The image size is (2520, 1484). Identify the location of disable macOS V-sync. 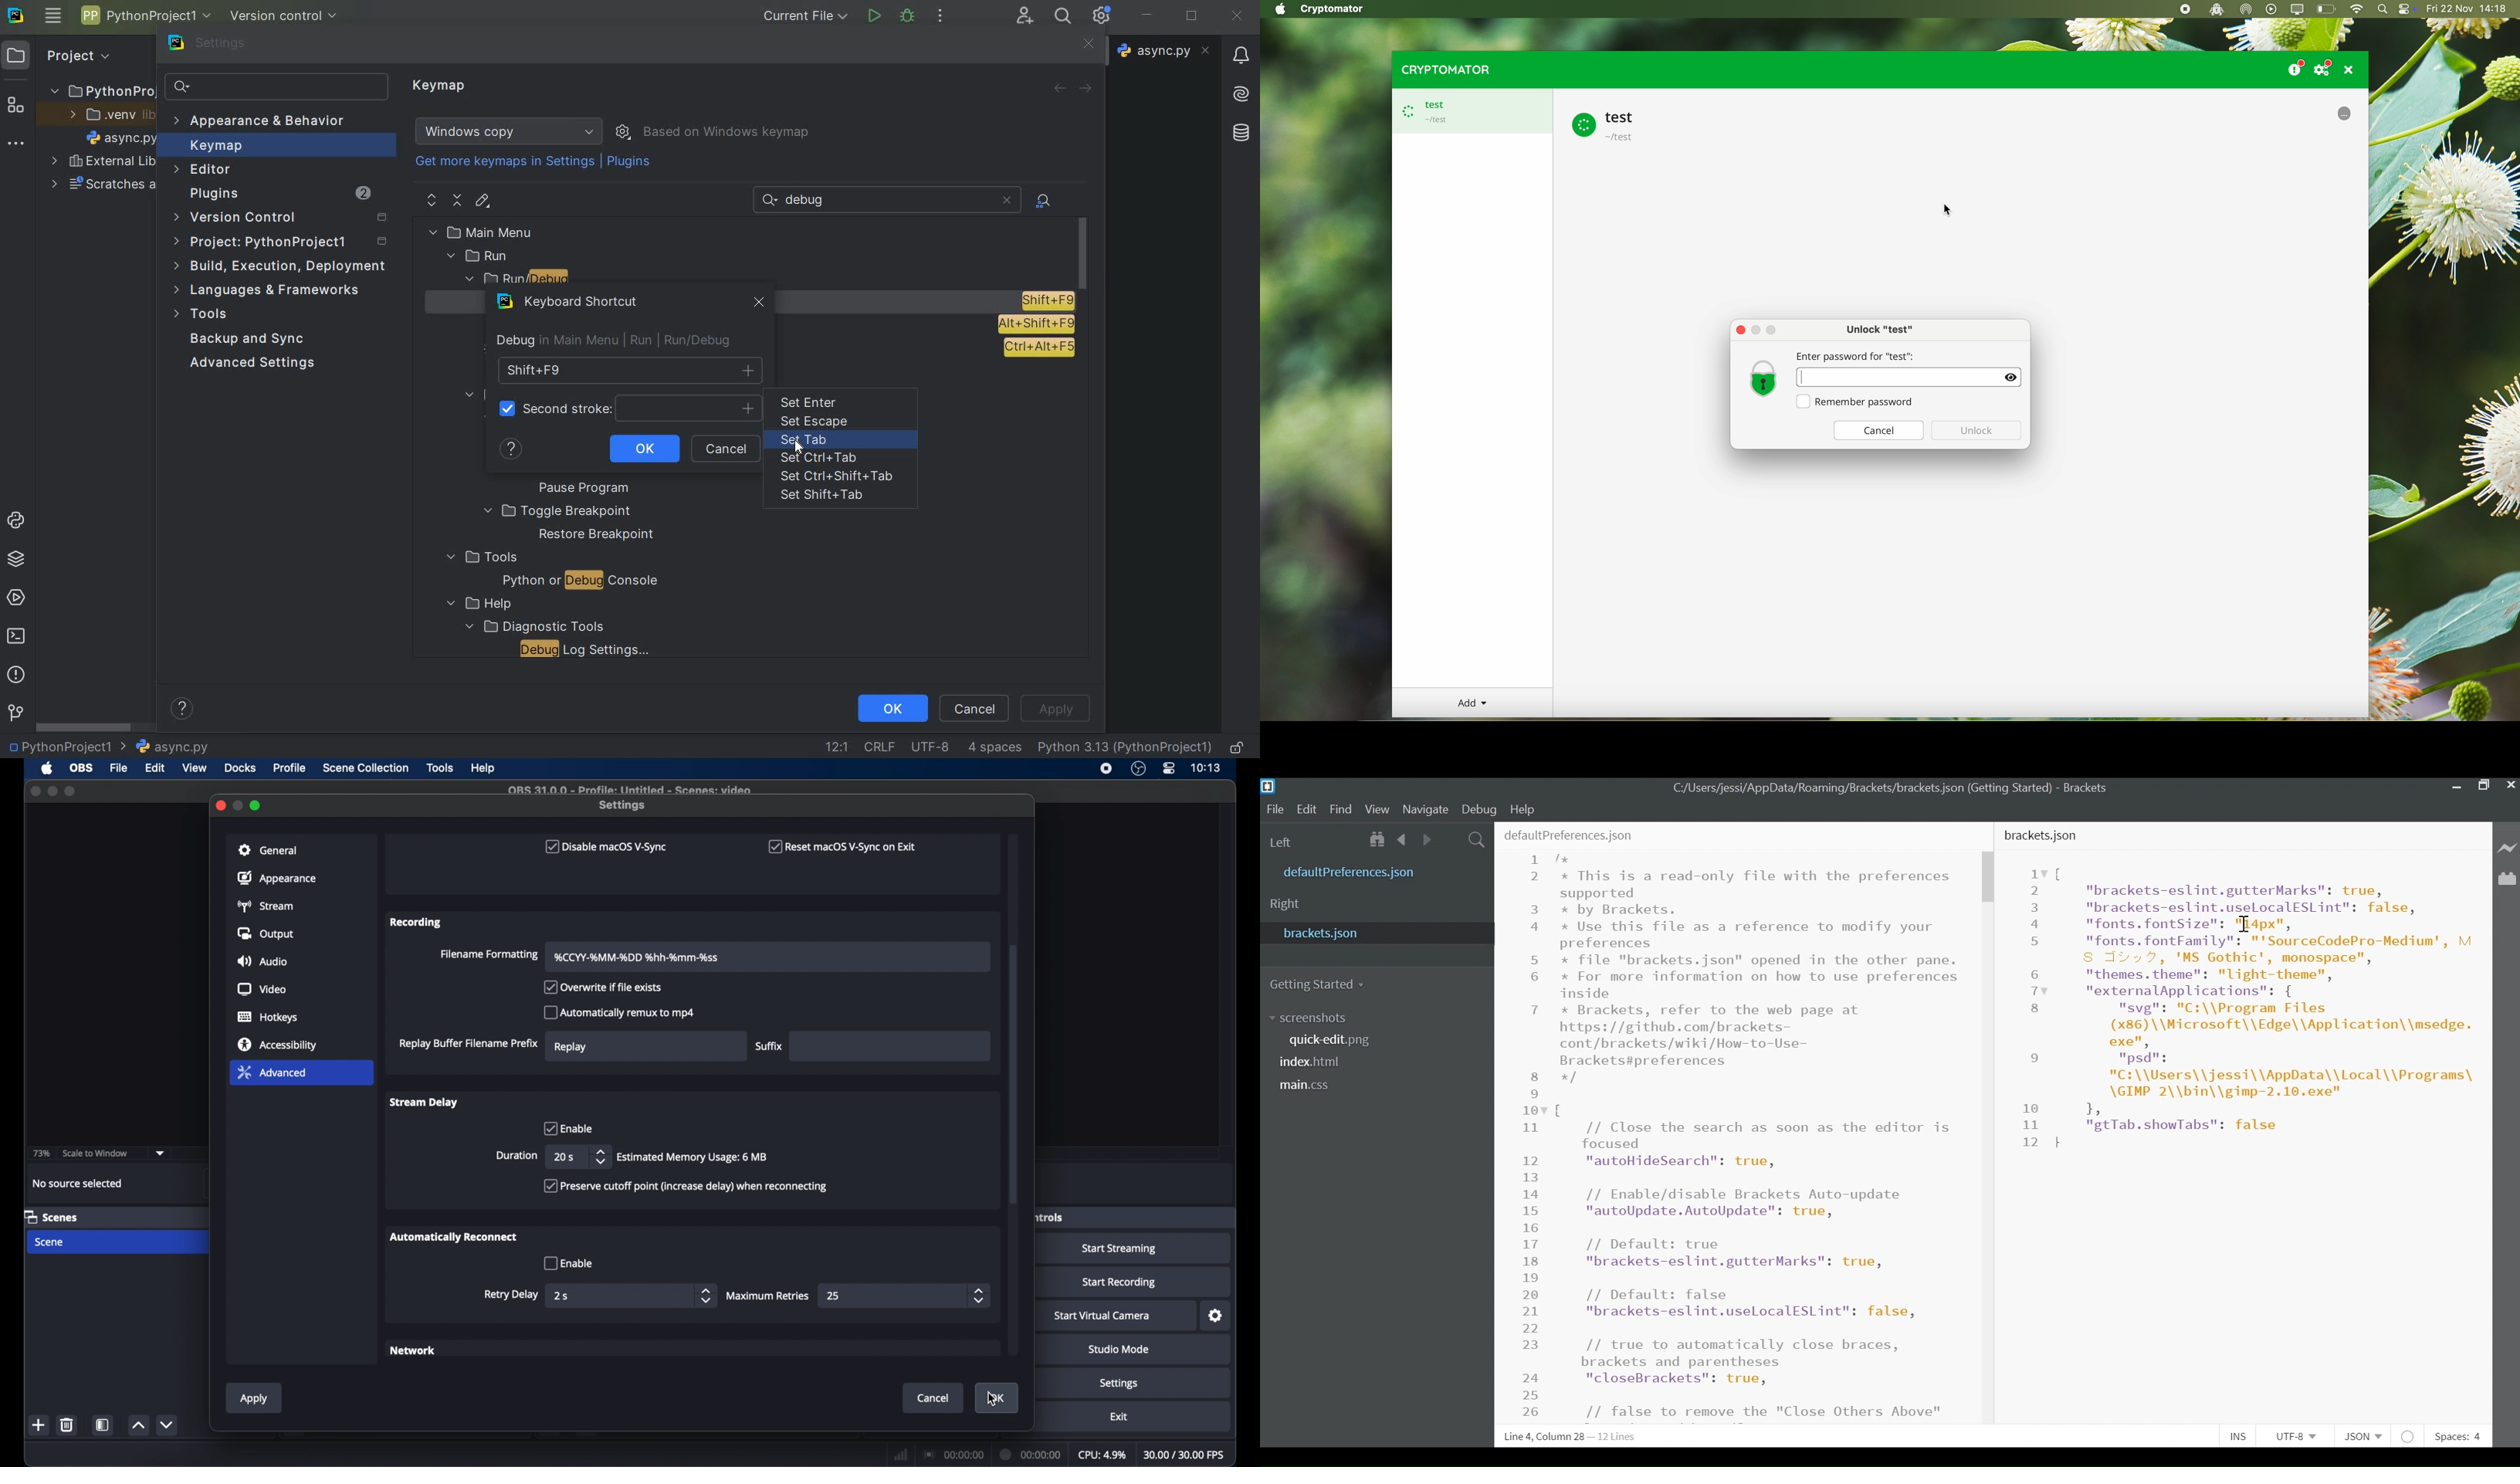
(604, 847).